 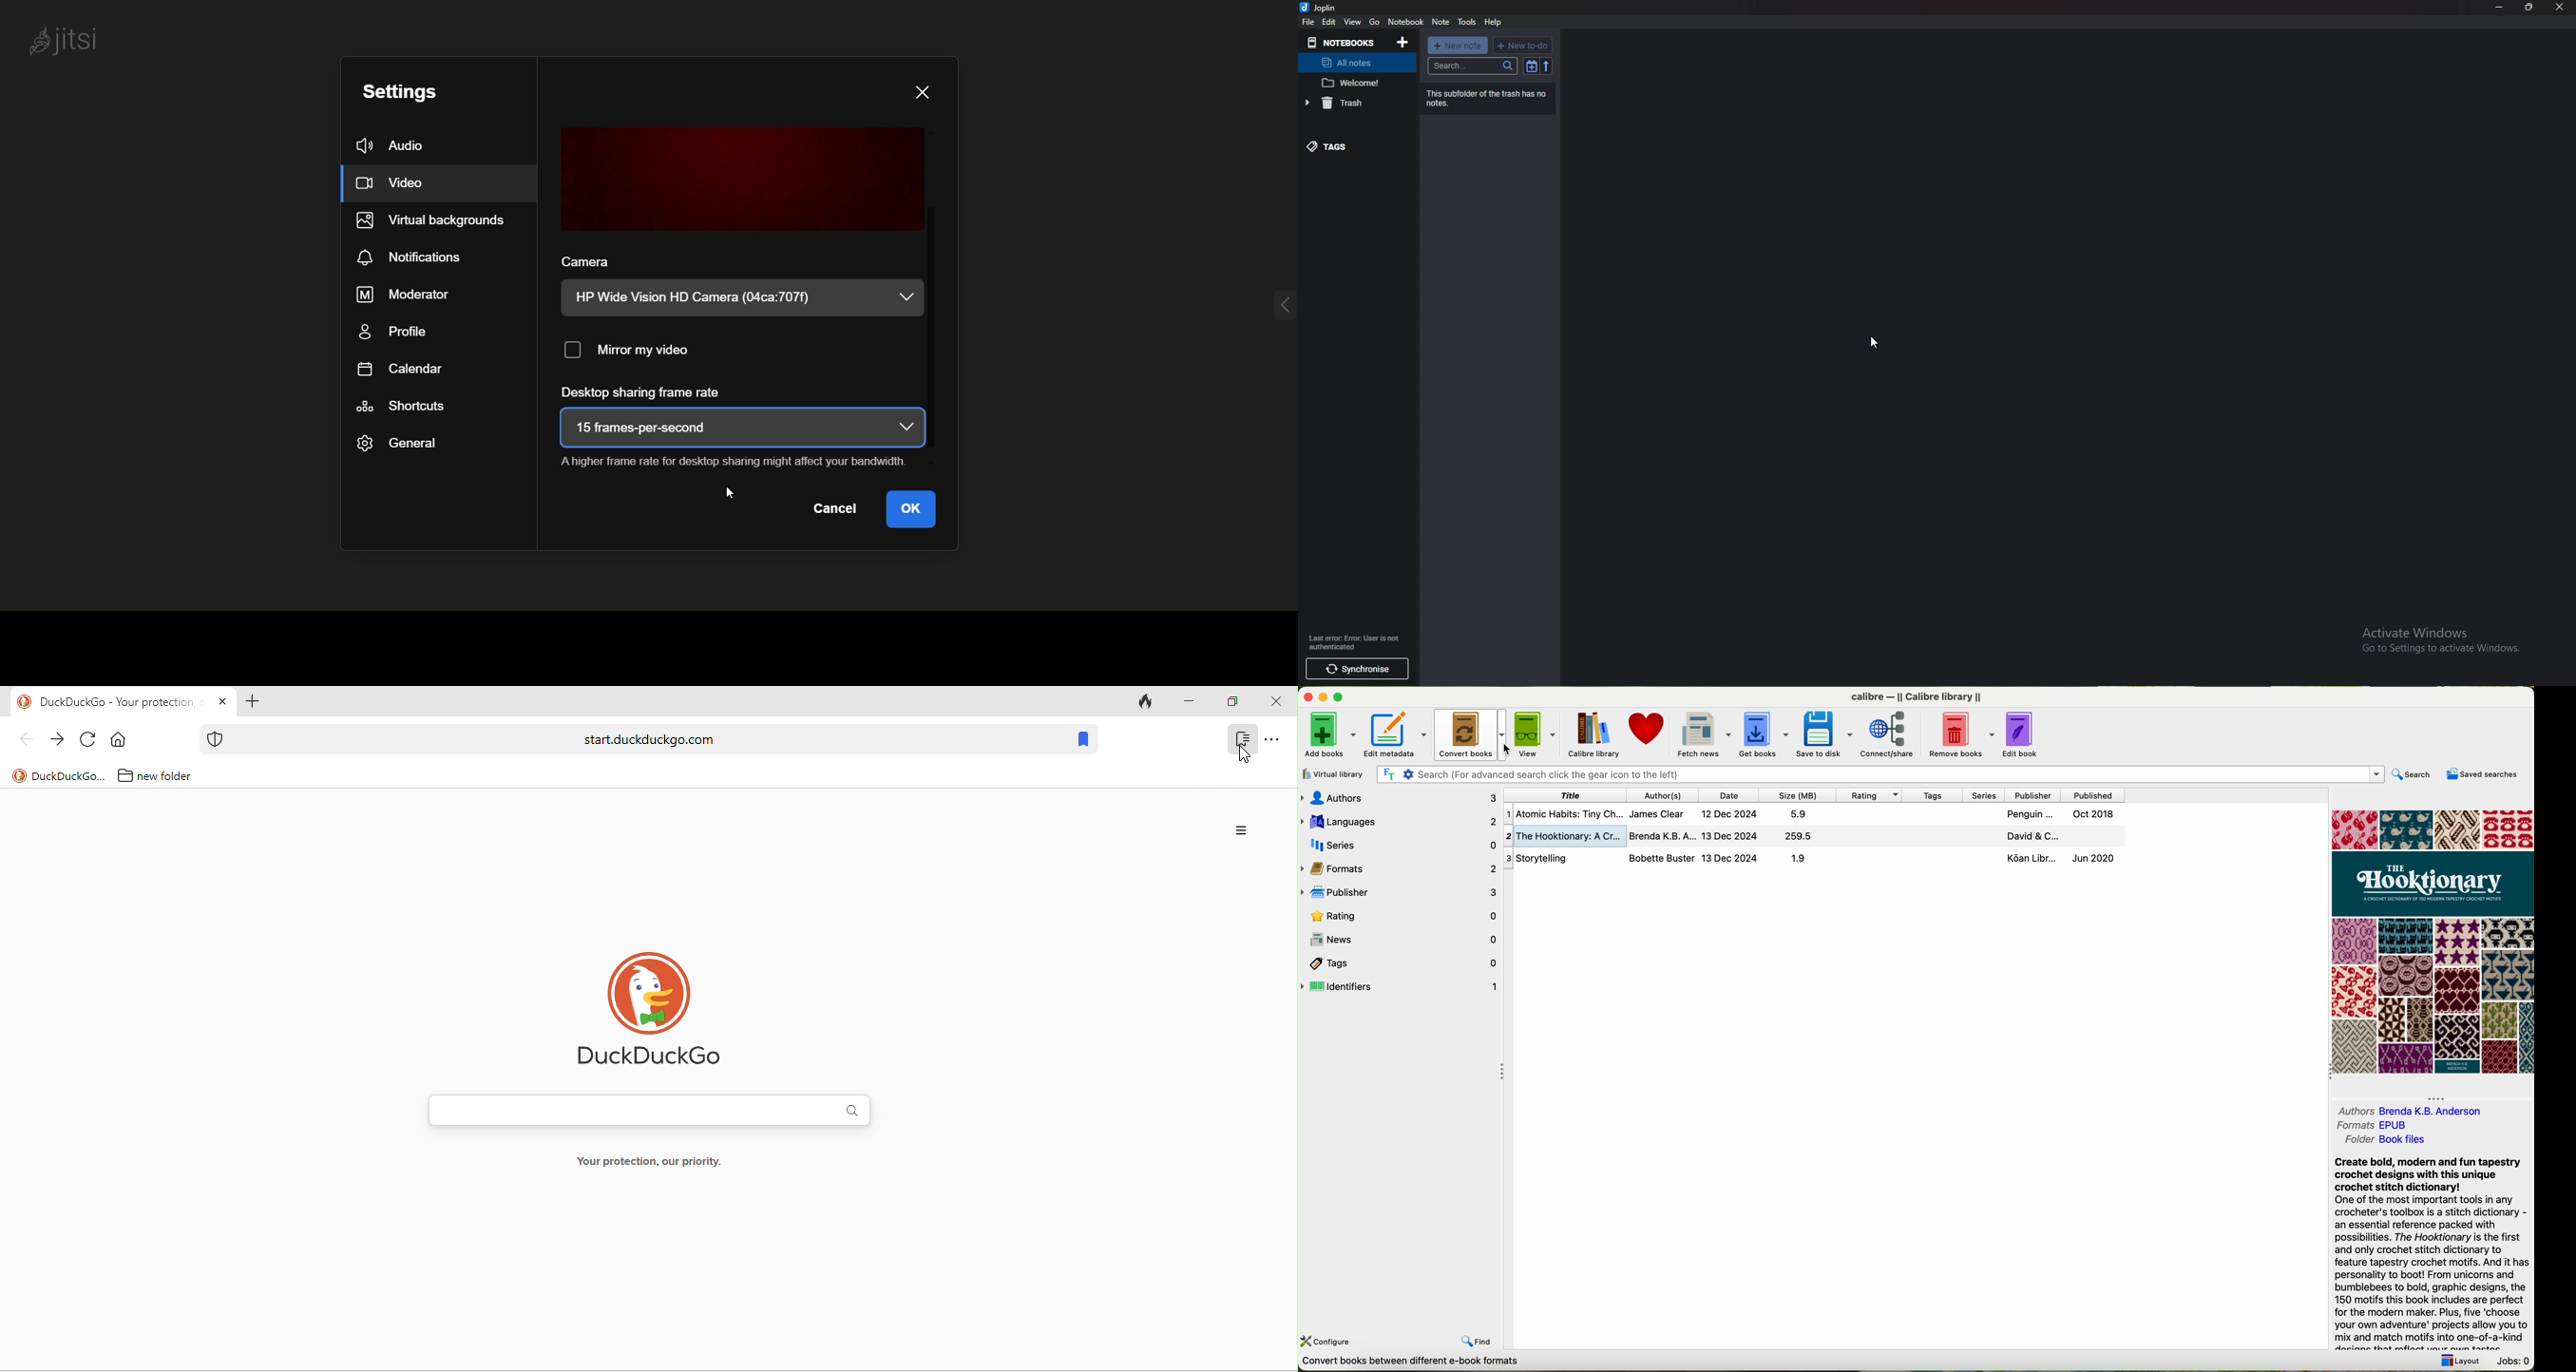 What do you see at coordinates (1532, 66) in the screenshot?
I see `toggle sort` at bounding box center [1532, 66].